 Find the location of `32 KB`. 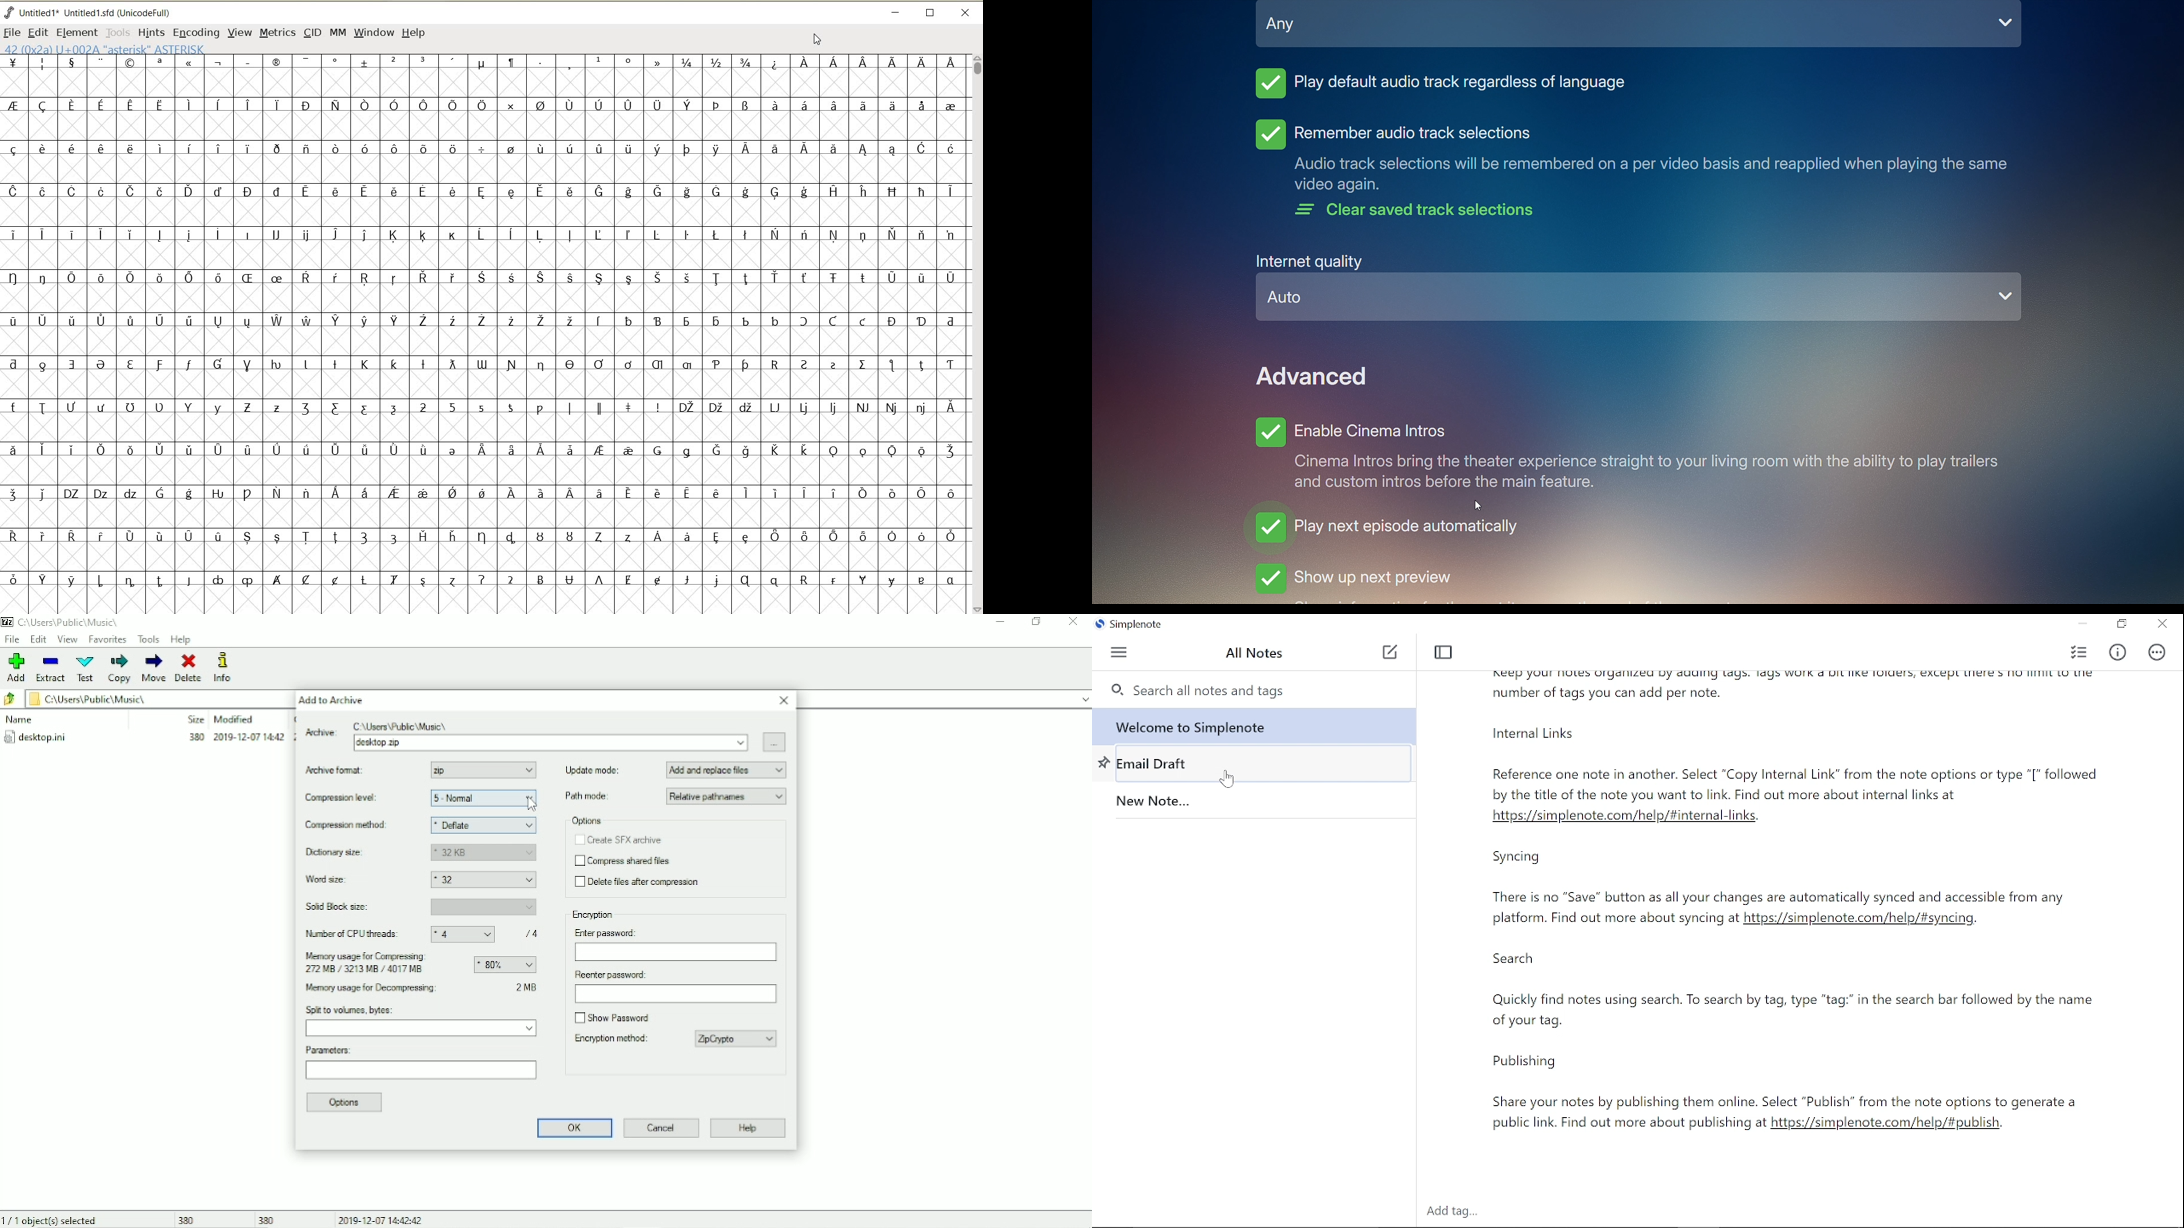

32 KB is located at coordinates (483, 853).